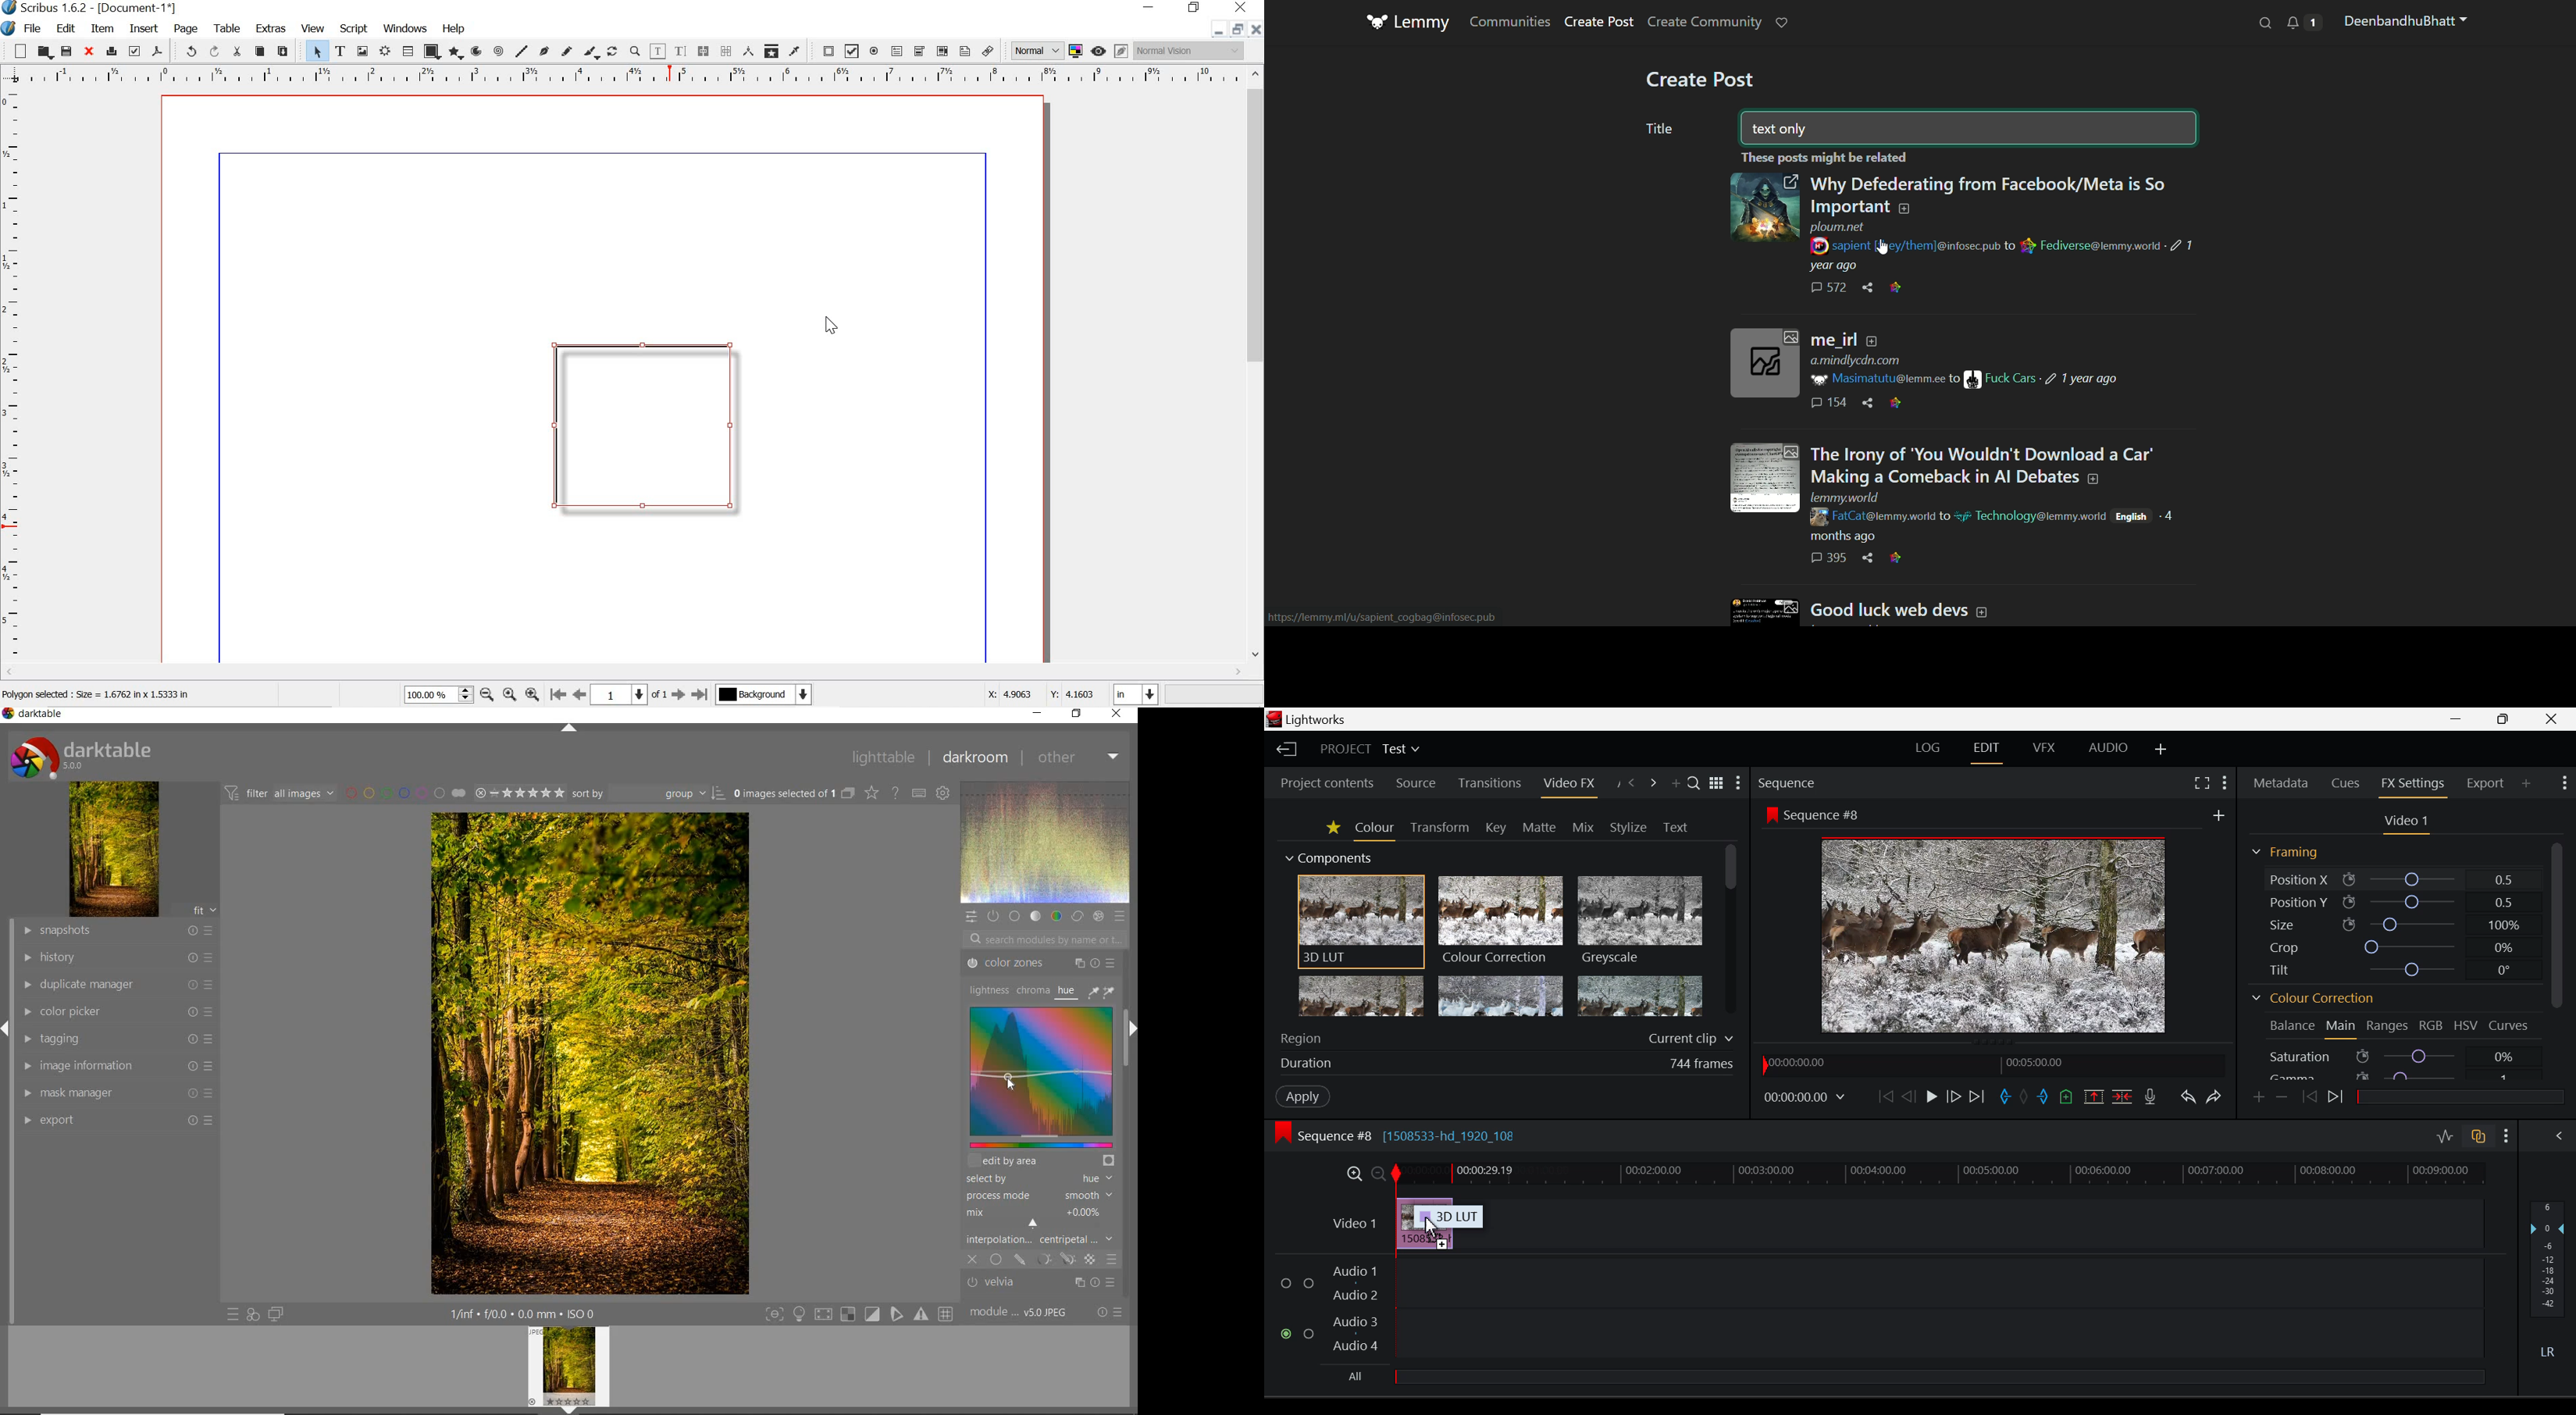 The width and height of the screenshot is (2576, 1428). Describe the element at coordinates (918, 51) in the screenshot. I see `pdf combo box` at that location.